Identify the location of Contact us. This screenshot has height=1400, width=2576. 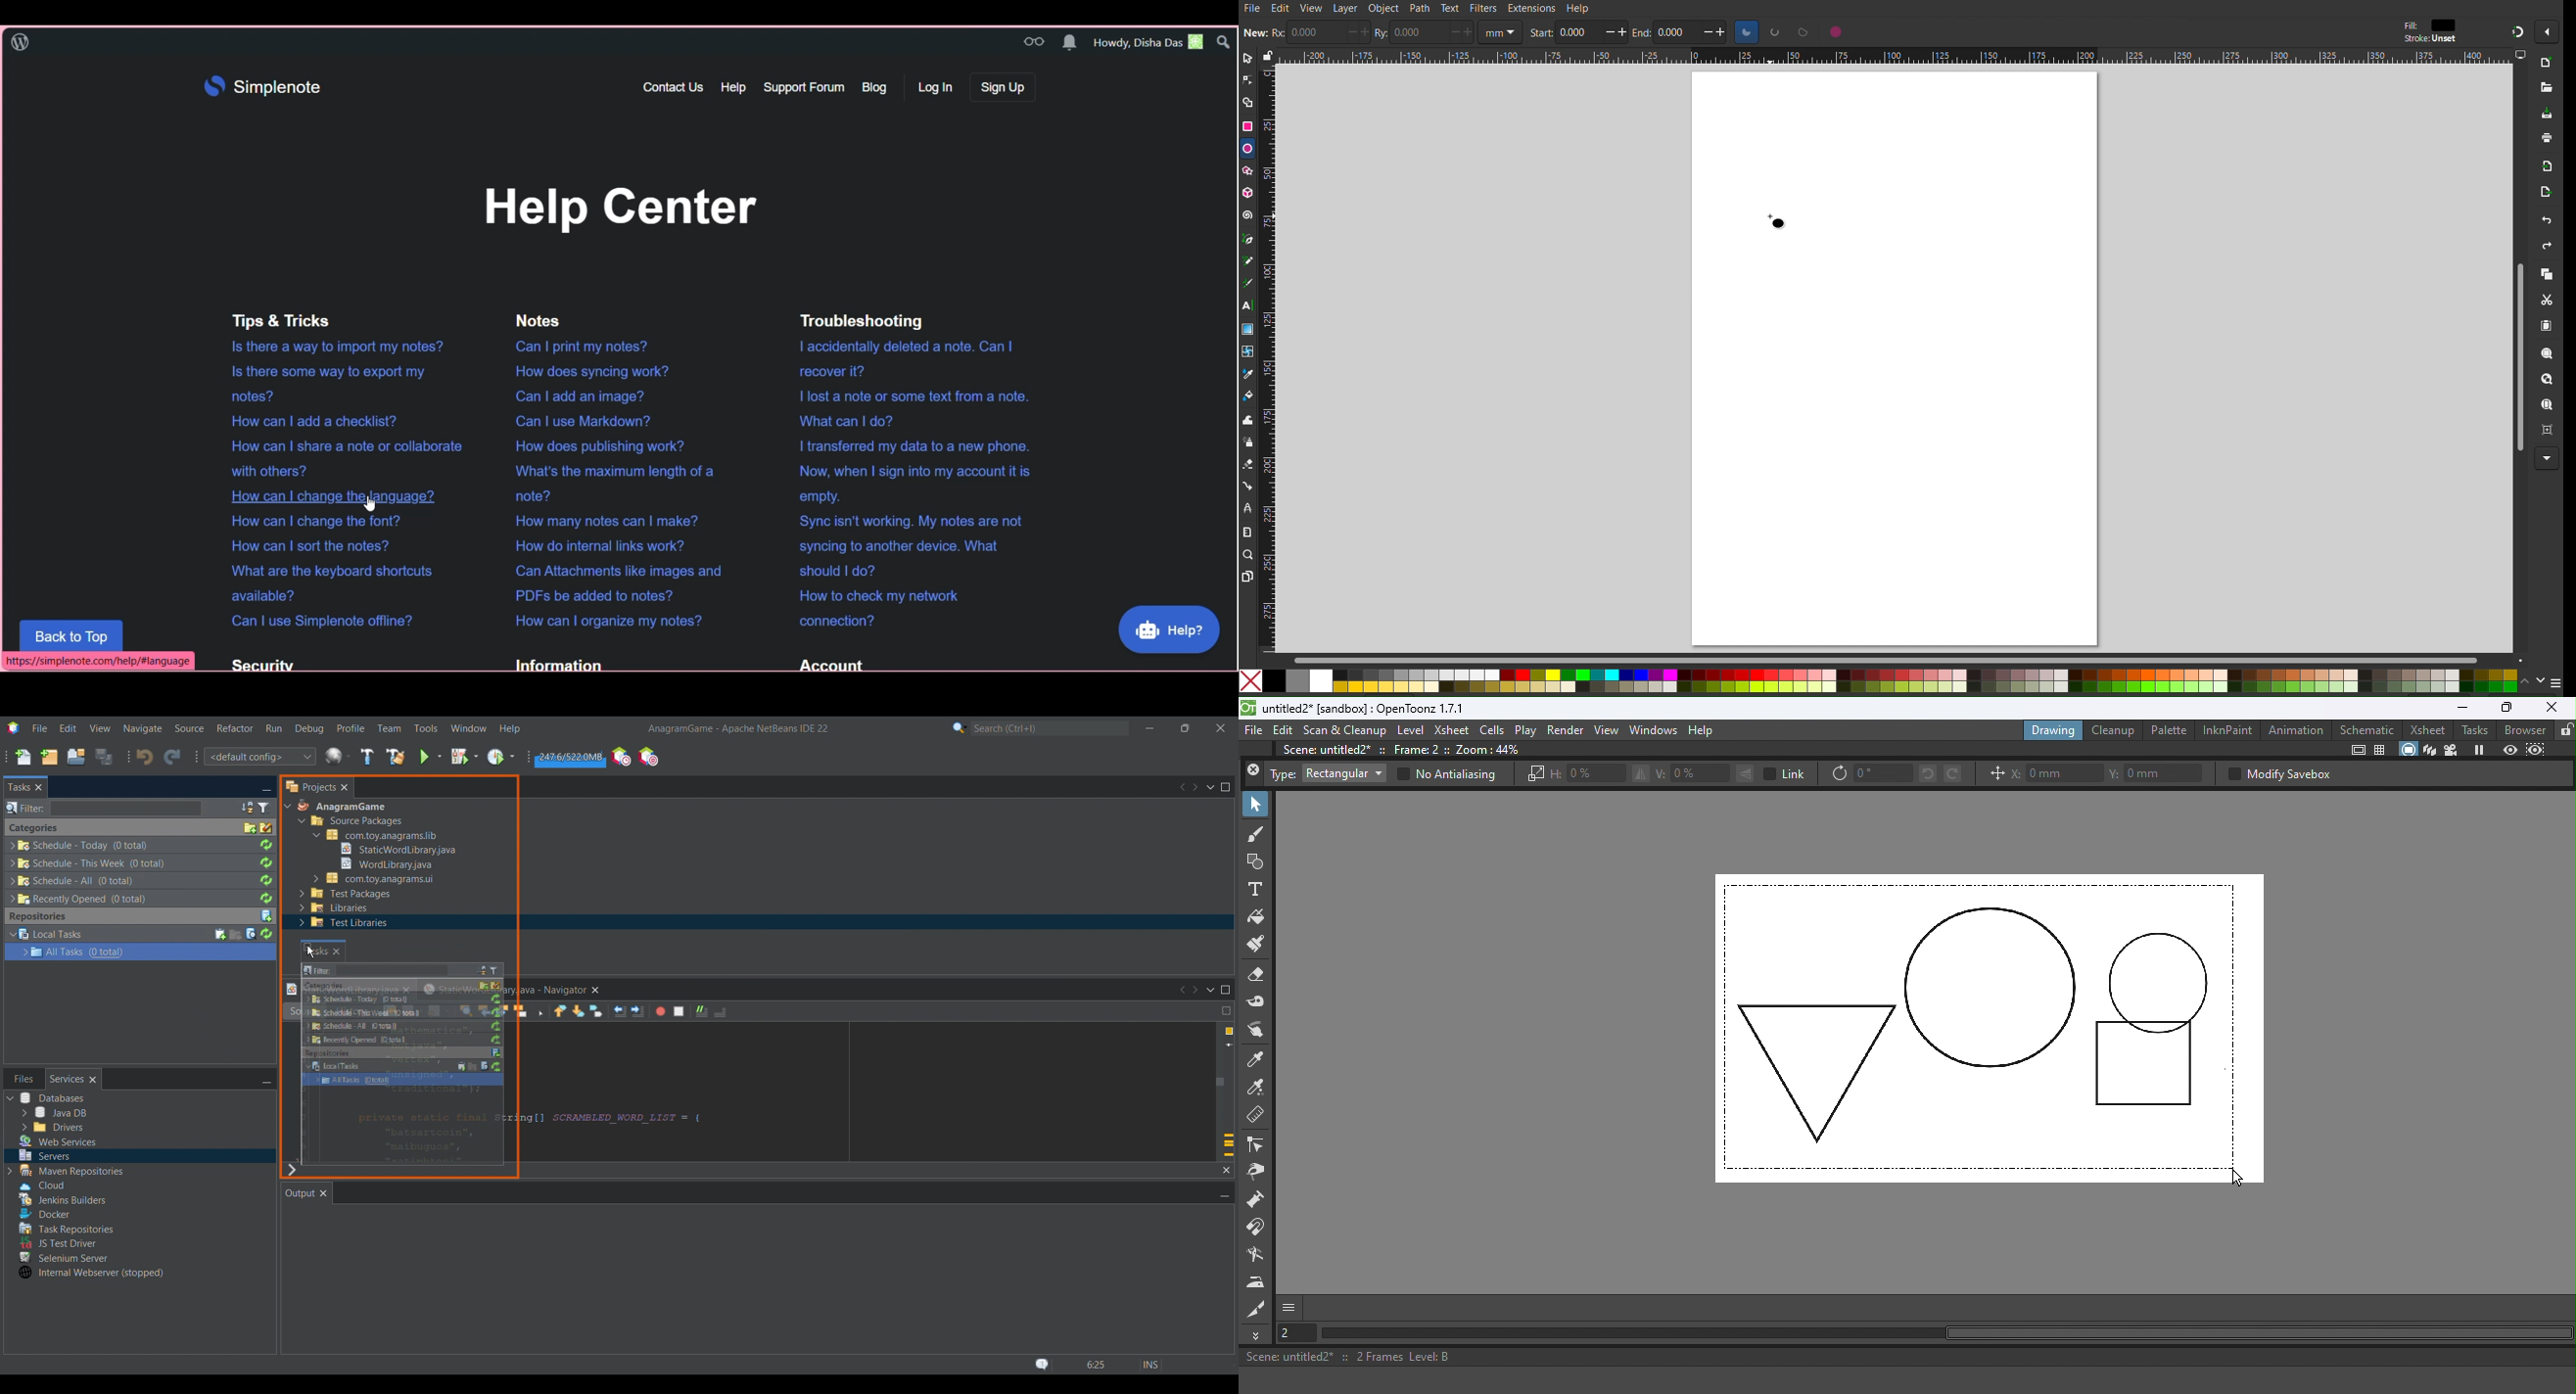
(675, 86).